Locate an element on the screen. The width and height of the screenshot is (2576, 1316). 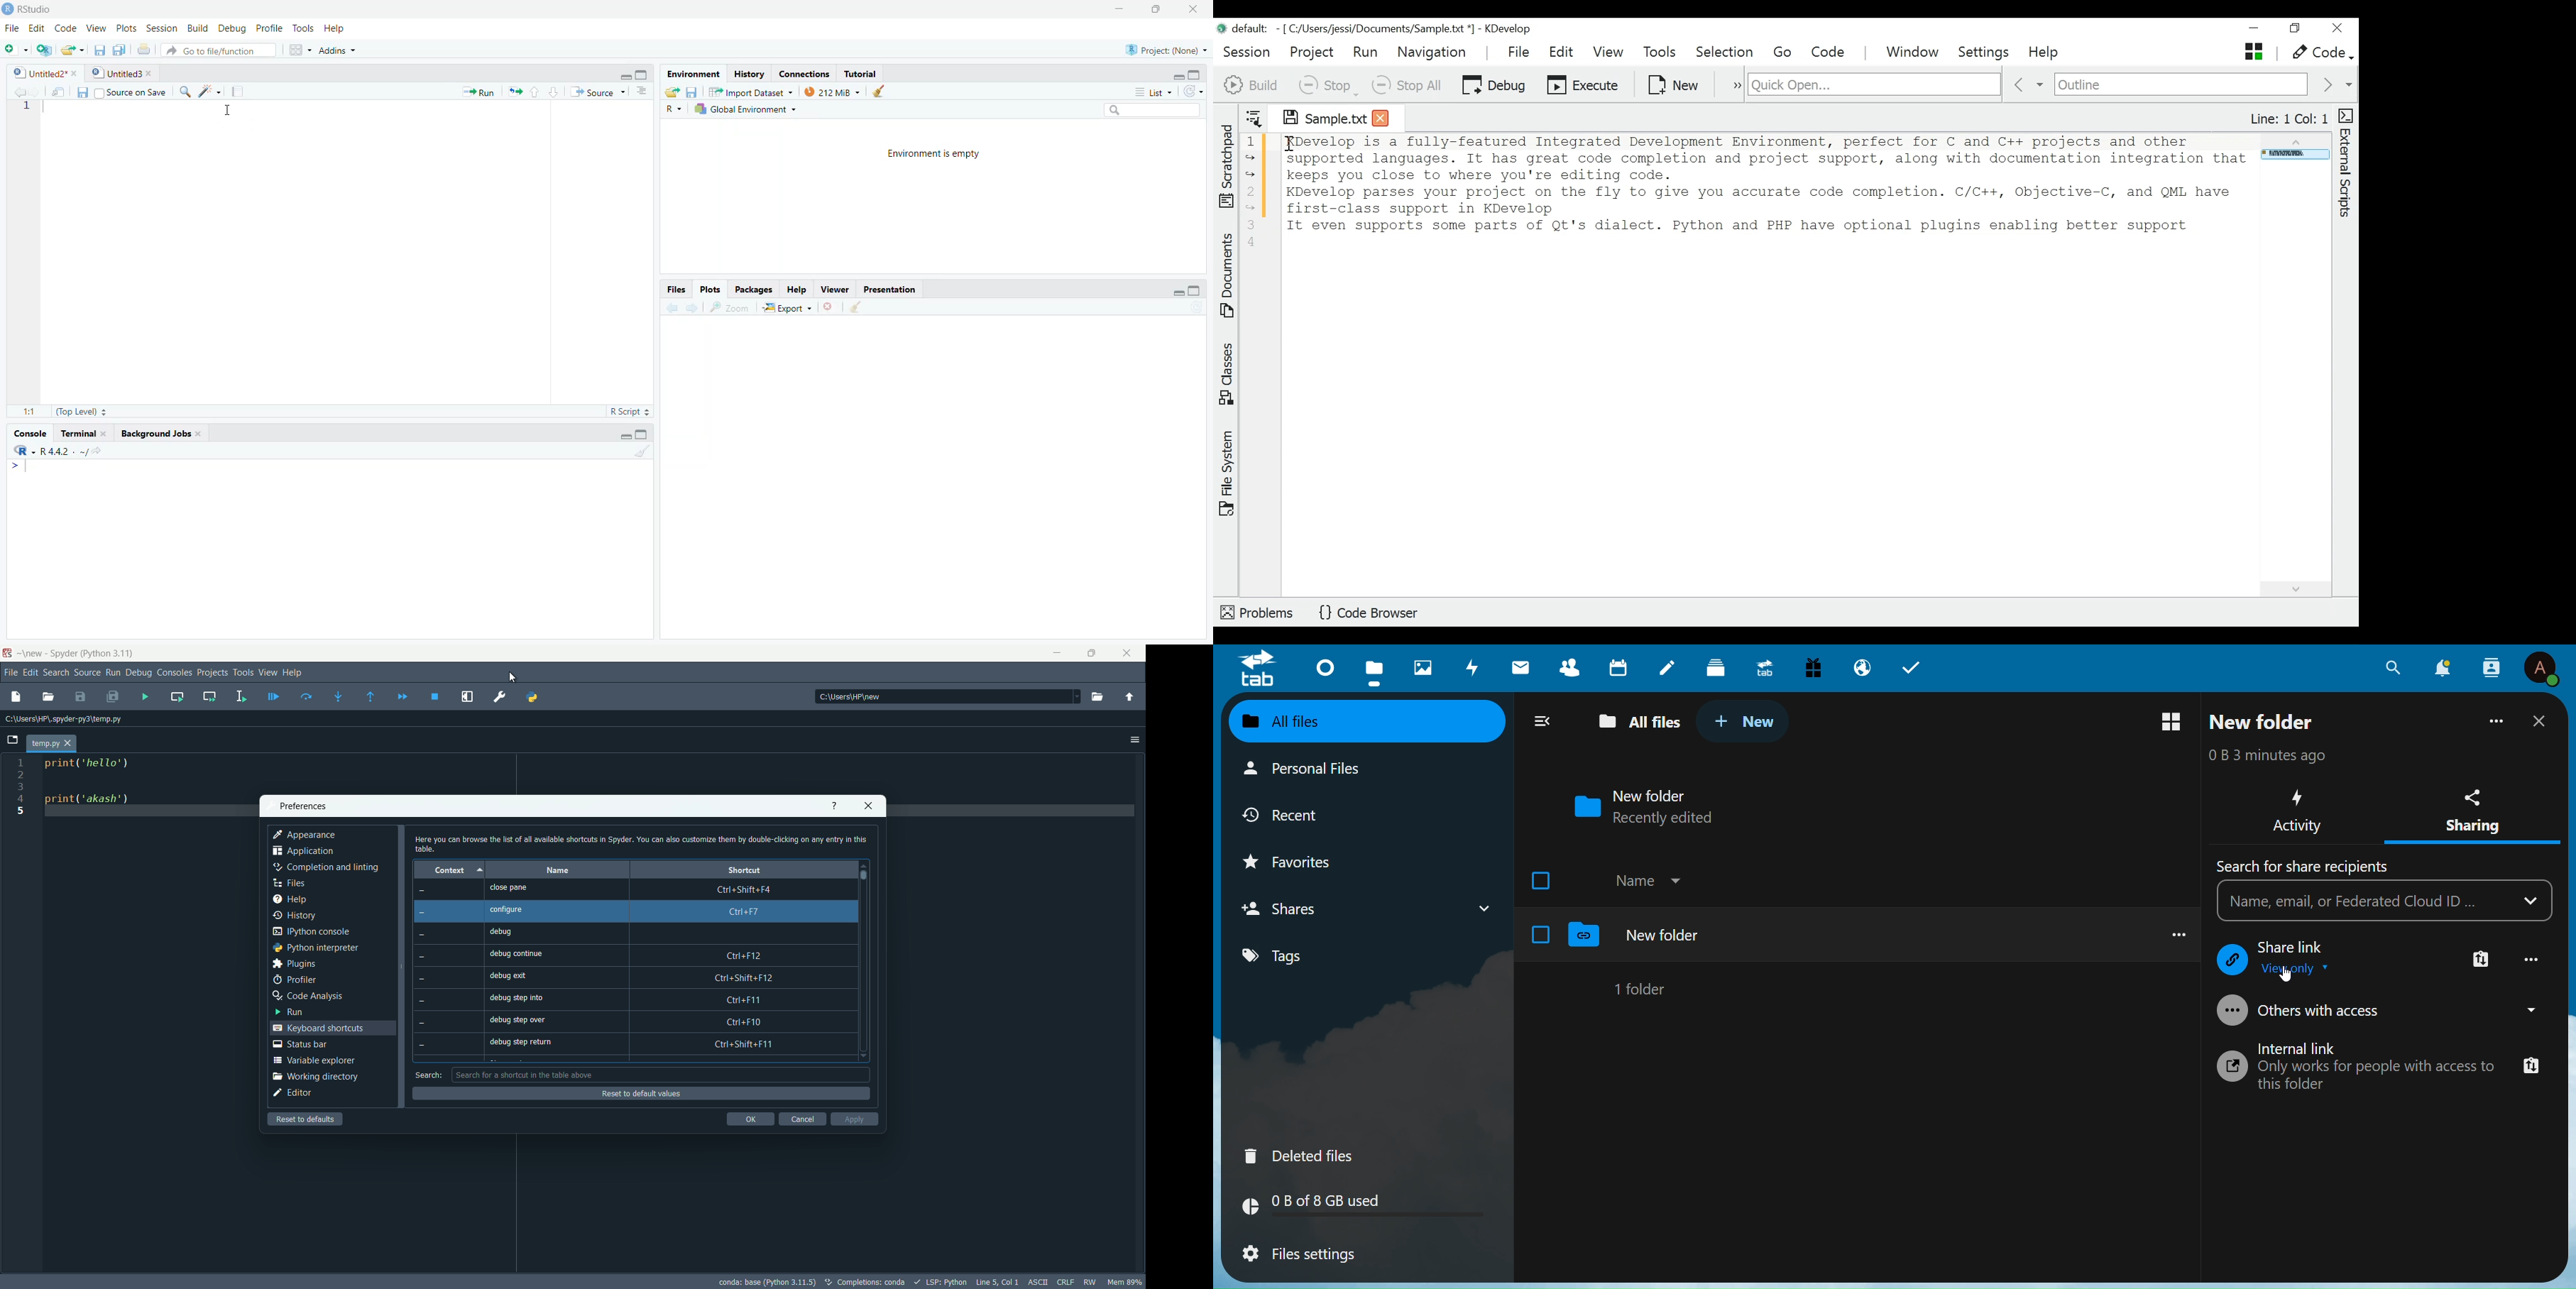
reset to default is located at coordinates (307, 1119).